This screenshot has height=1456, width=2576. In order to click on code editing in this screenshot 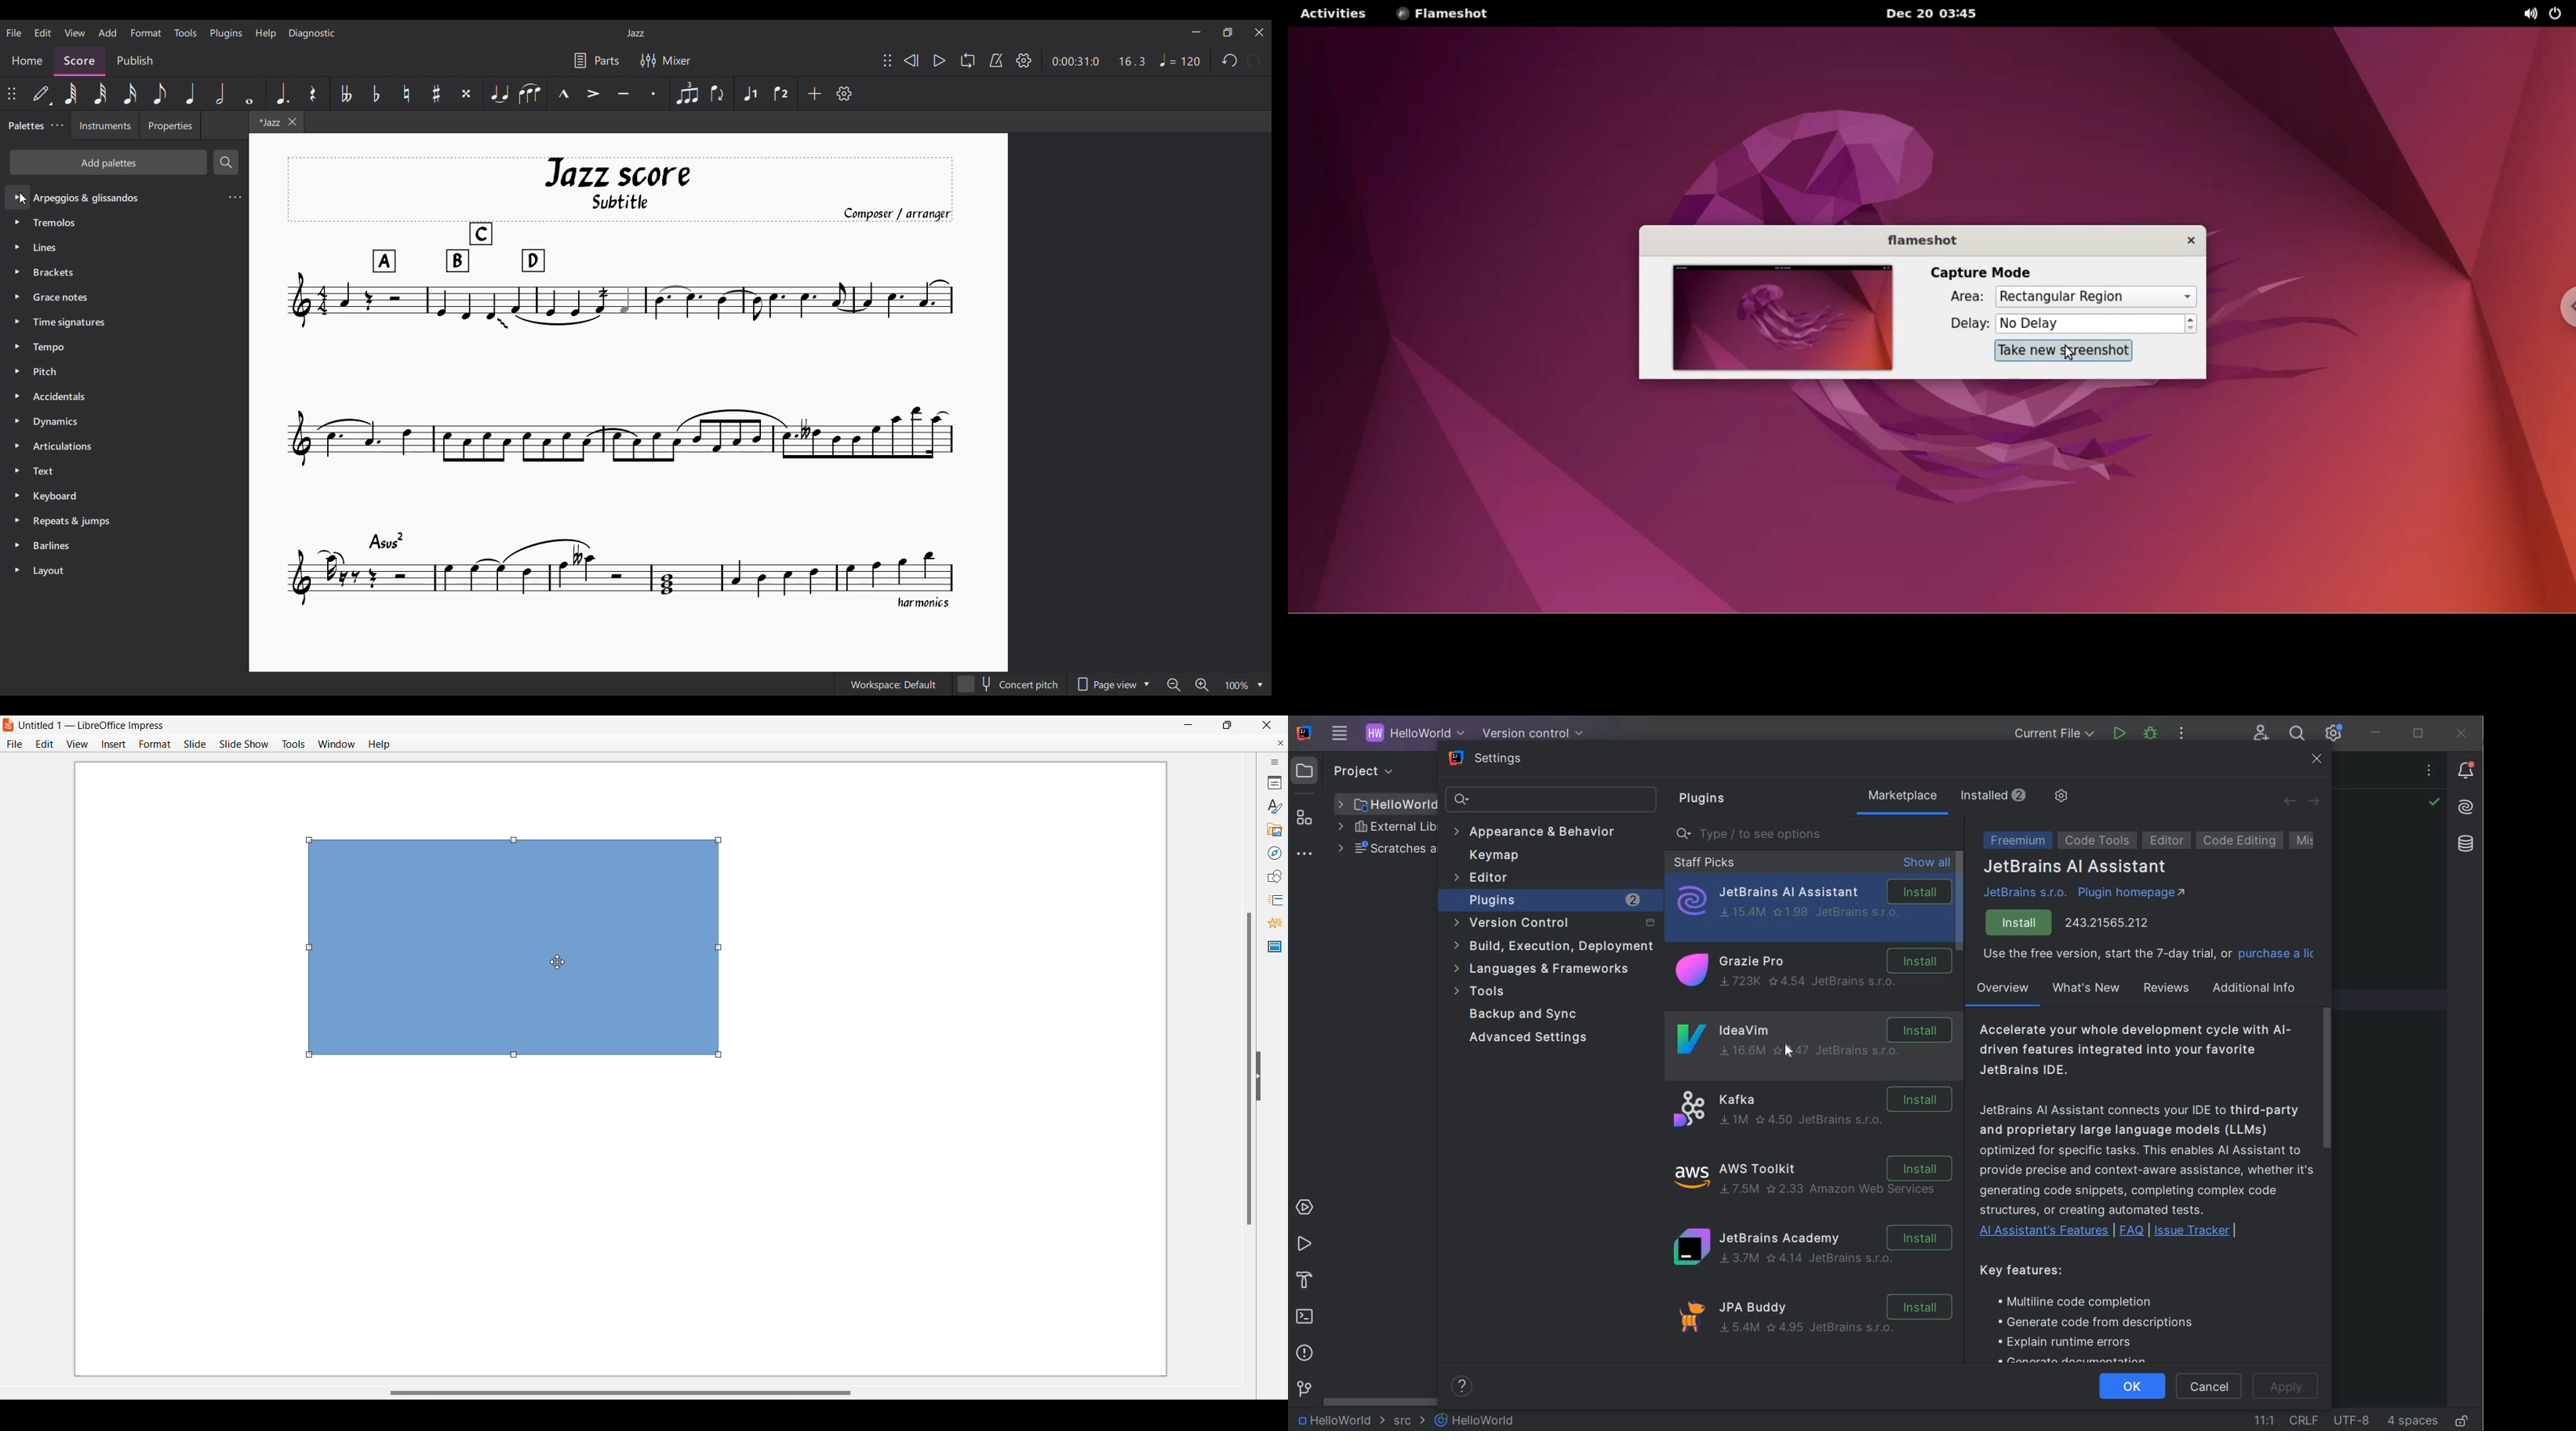, I will do `click(2240, 840)`.